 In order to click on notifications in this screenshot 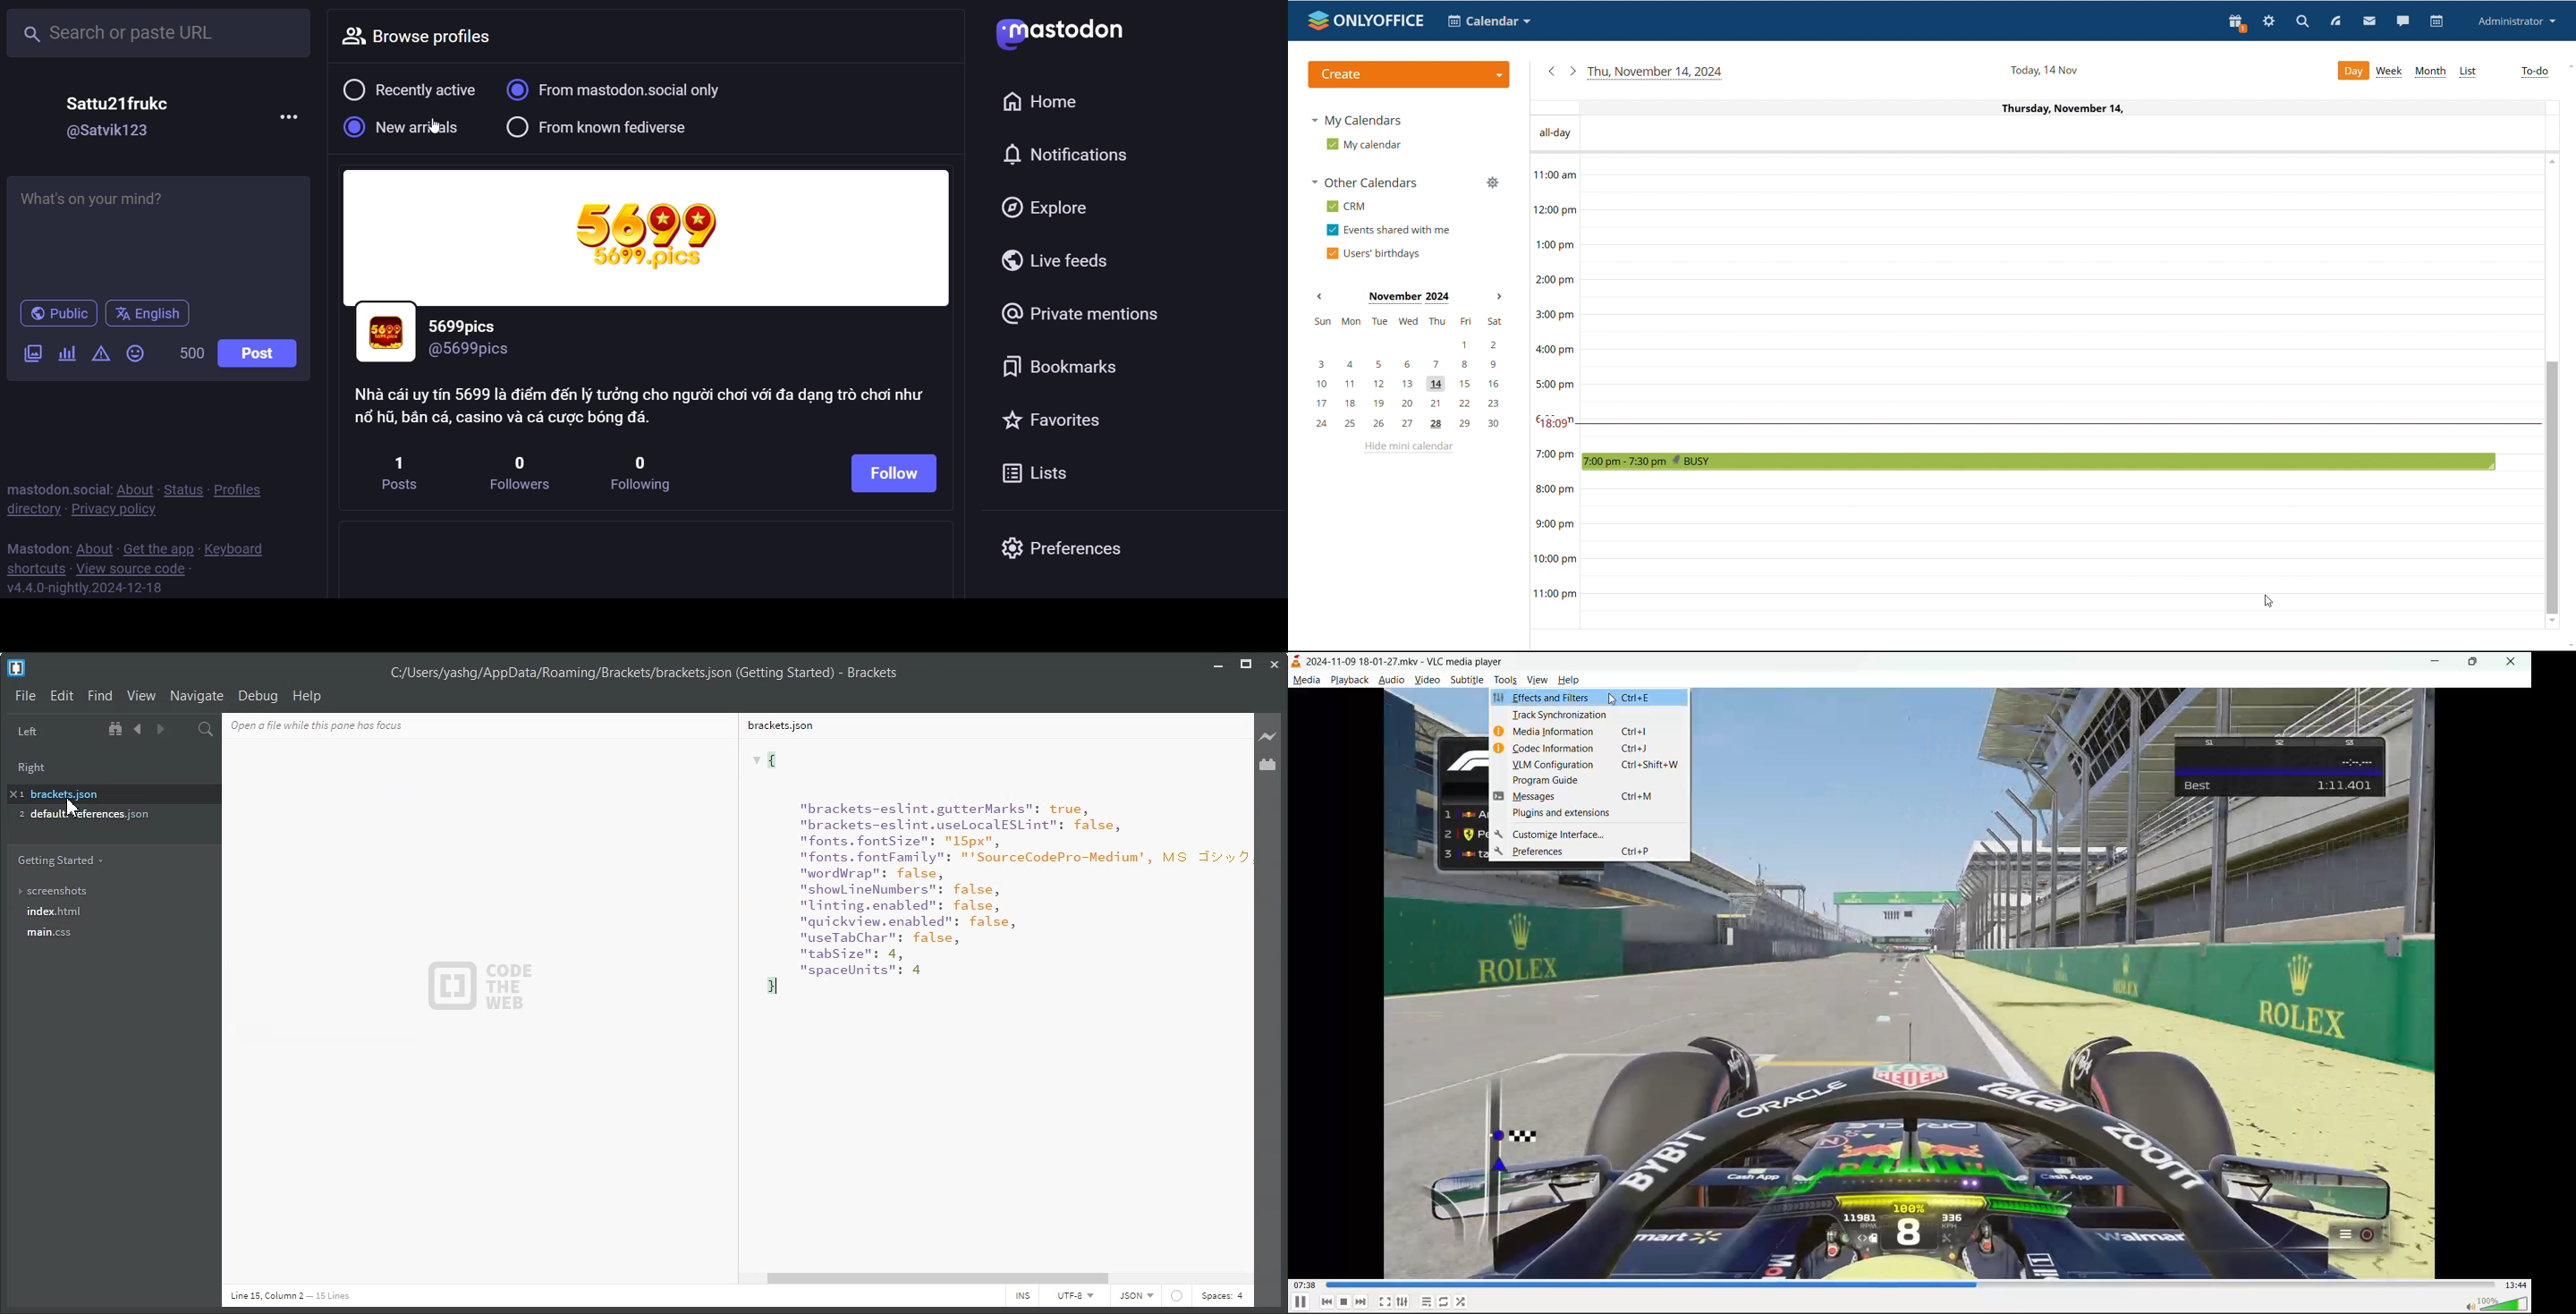, I will do `click(1081, 156)`.